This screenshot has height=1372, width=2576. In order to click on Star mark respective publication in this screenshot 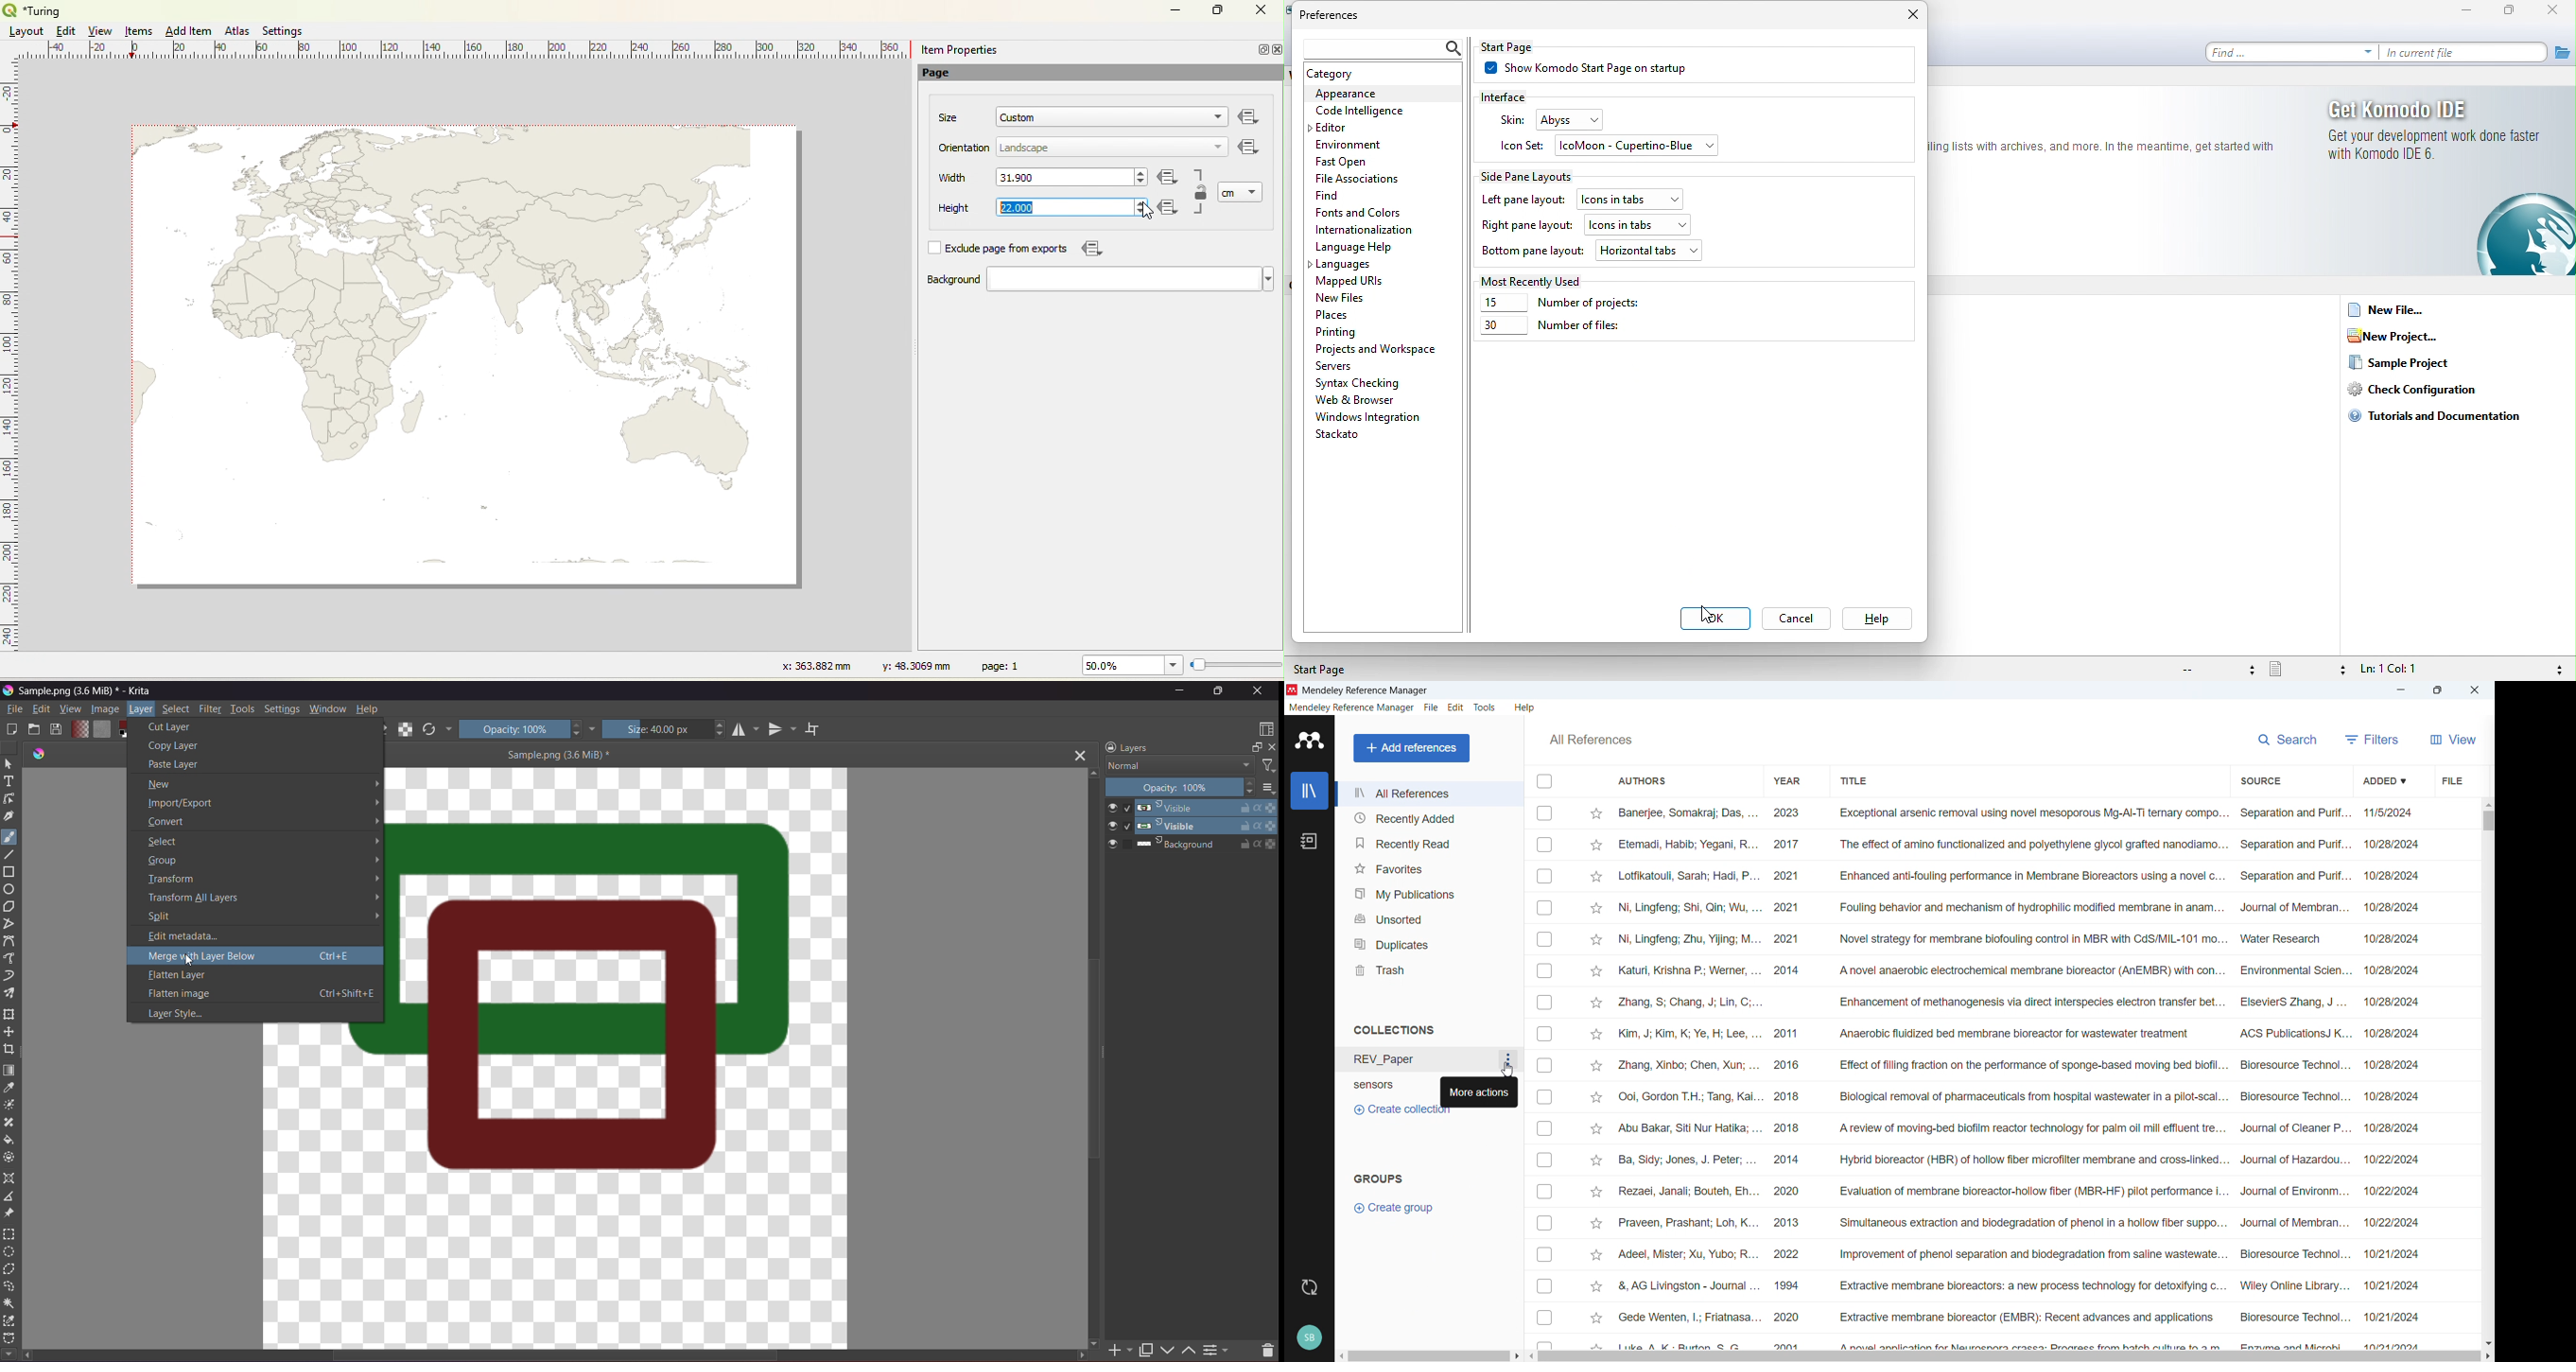, I will do `click(1596, 1066)`.